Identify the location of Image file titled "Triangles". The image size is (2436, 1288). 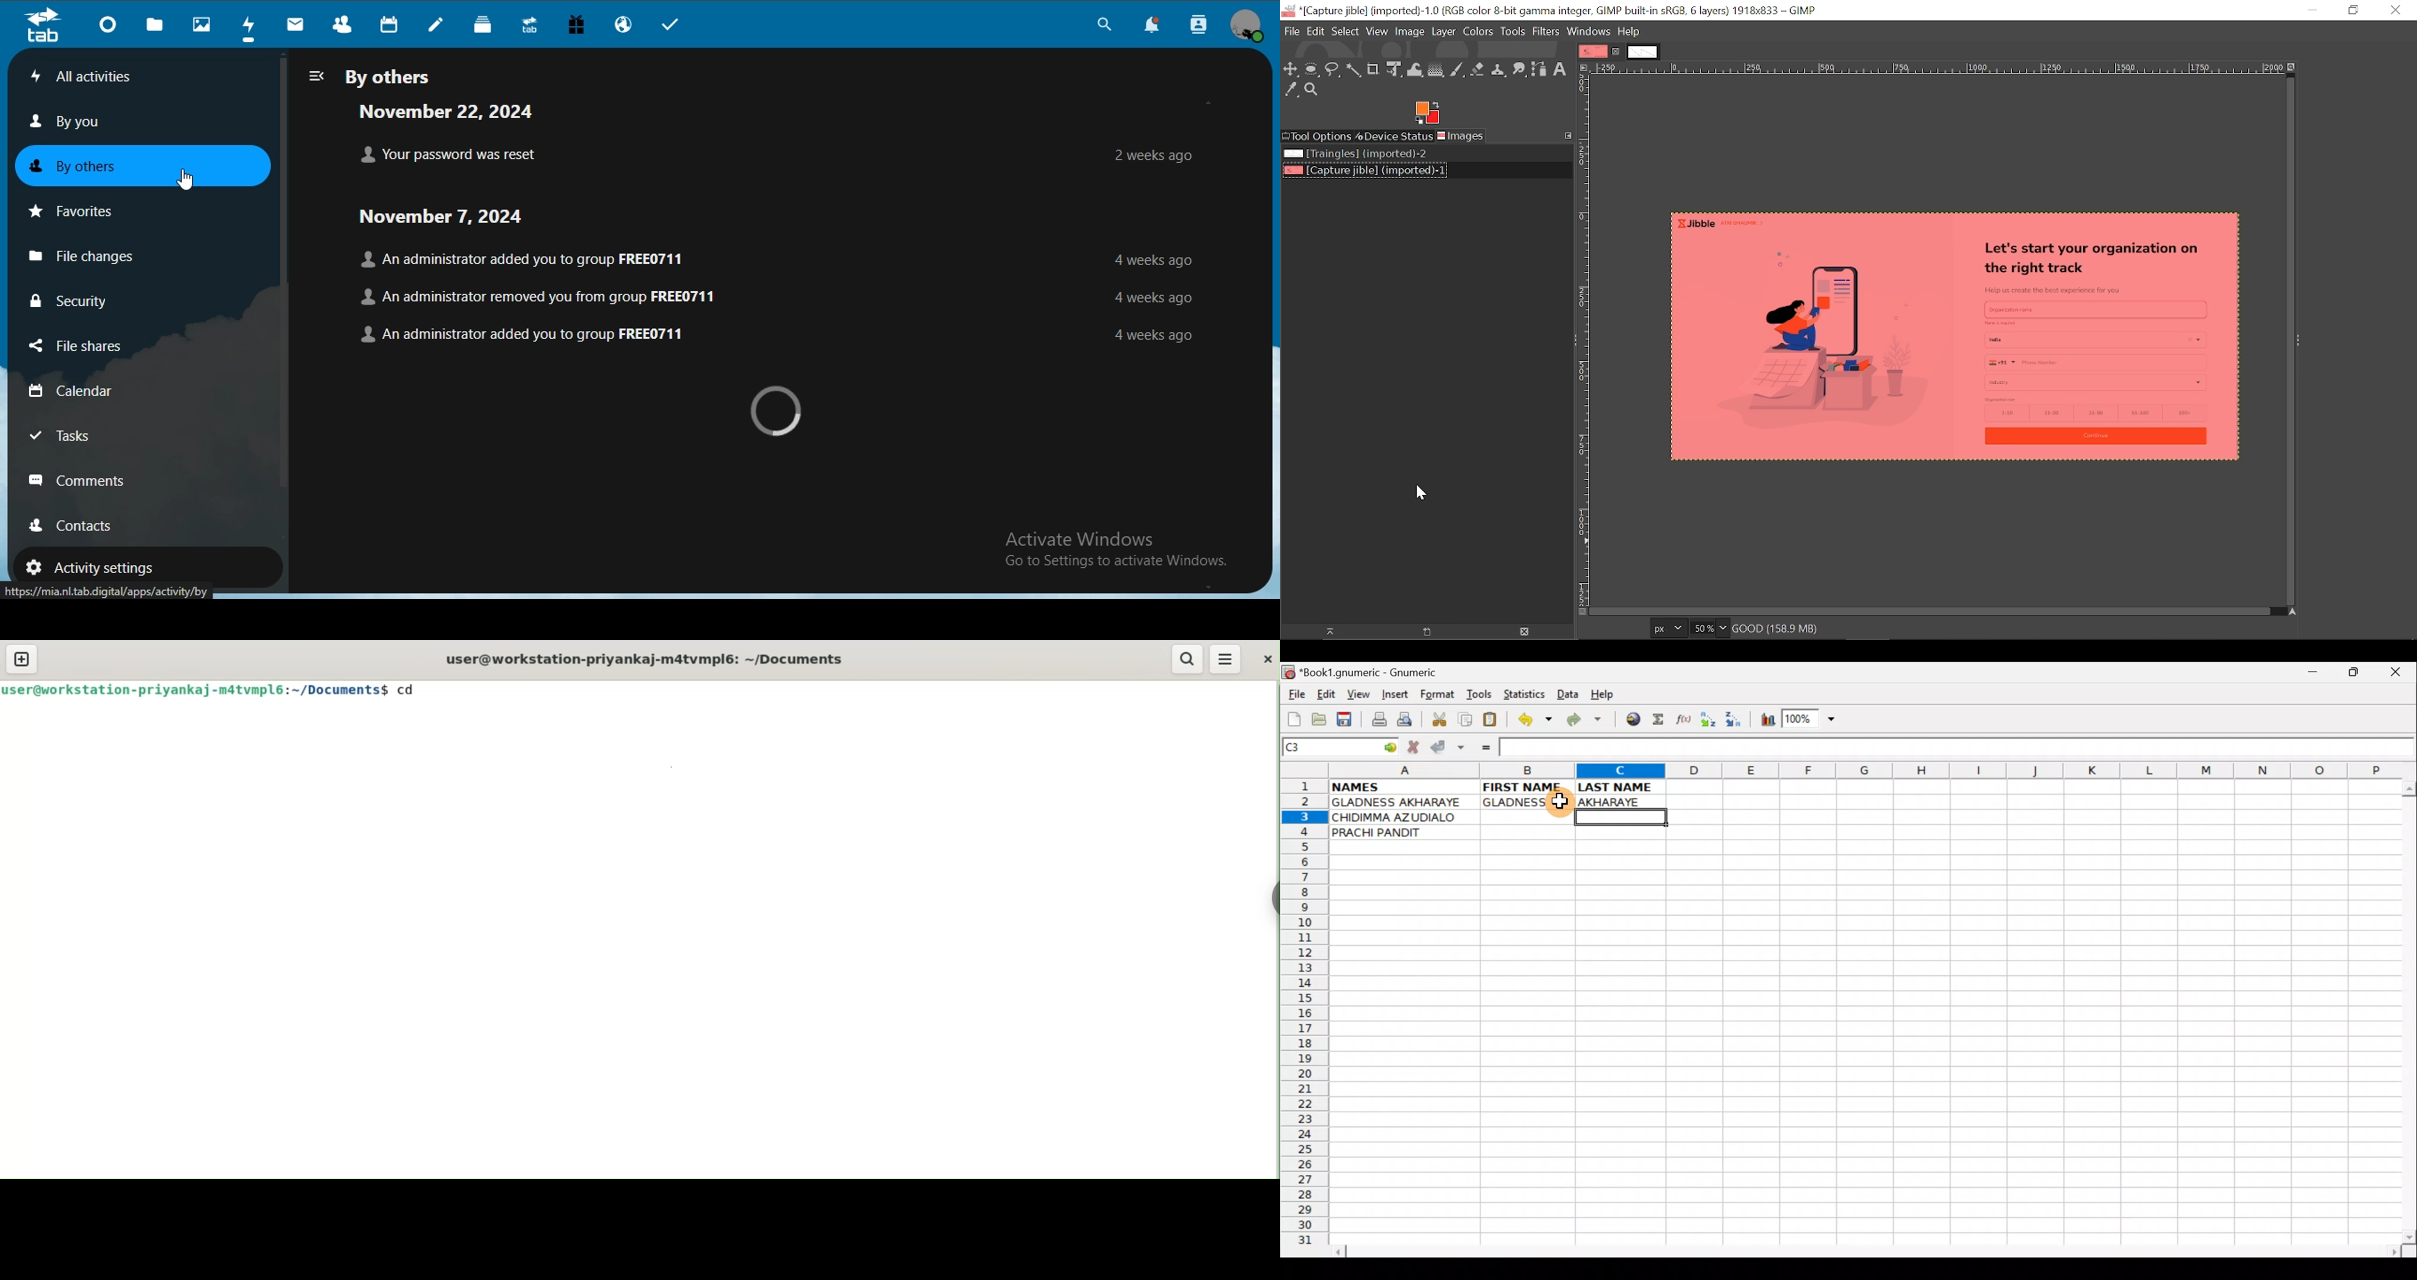
(1355, 155).